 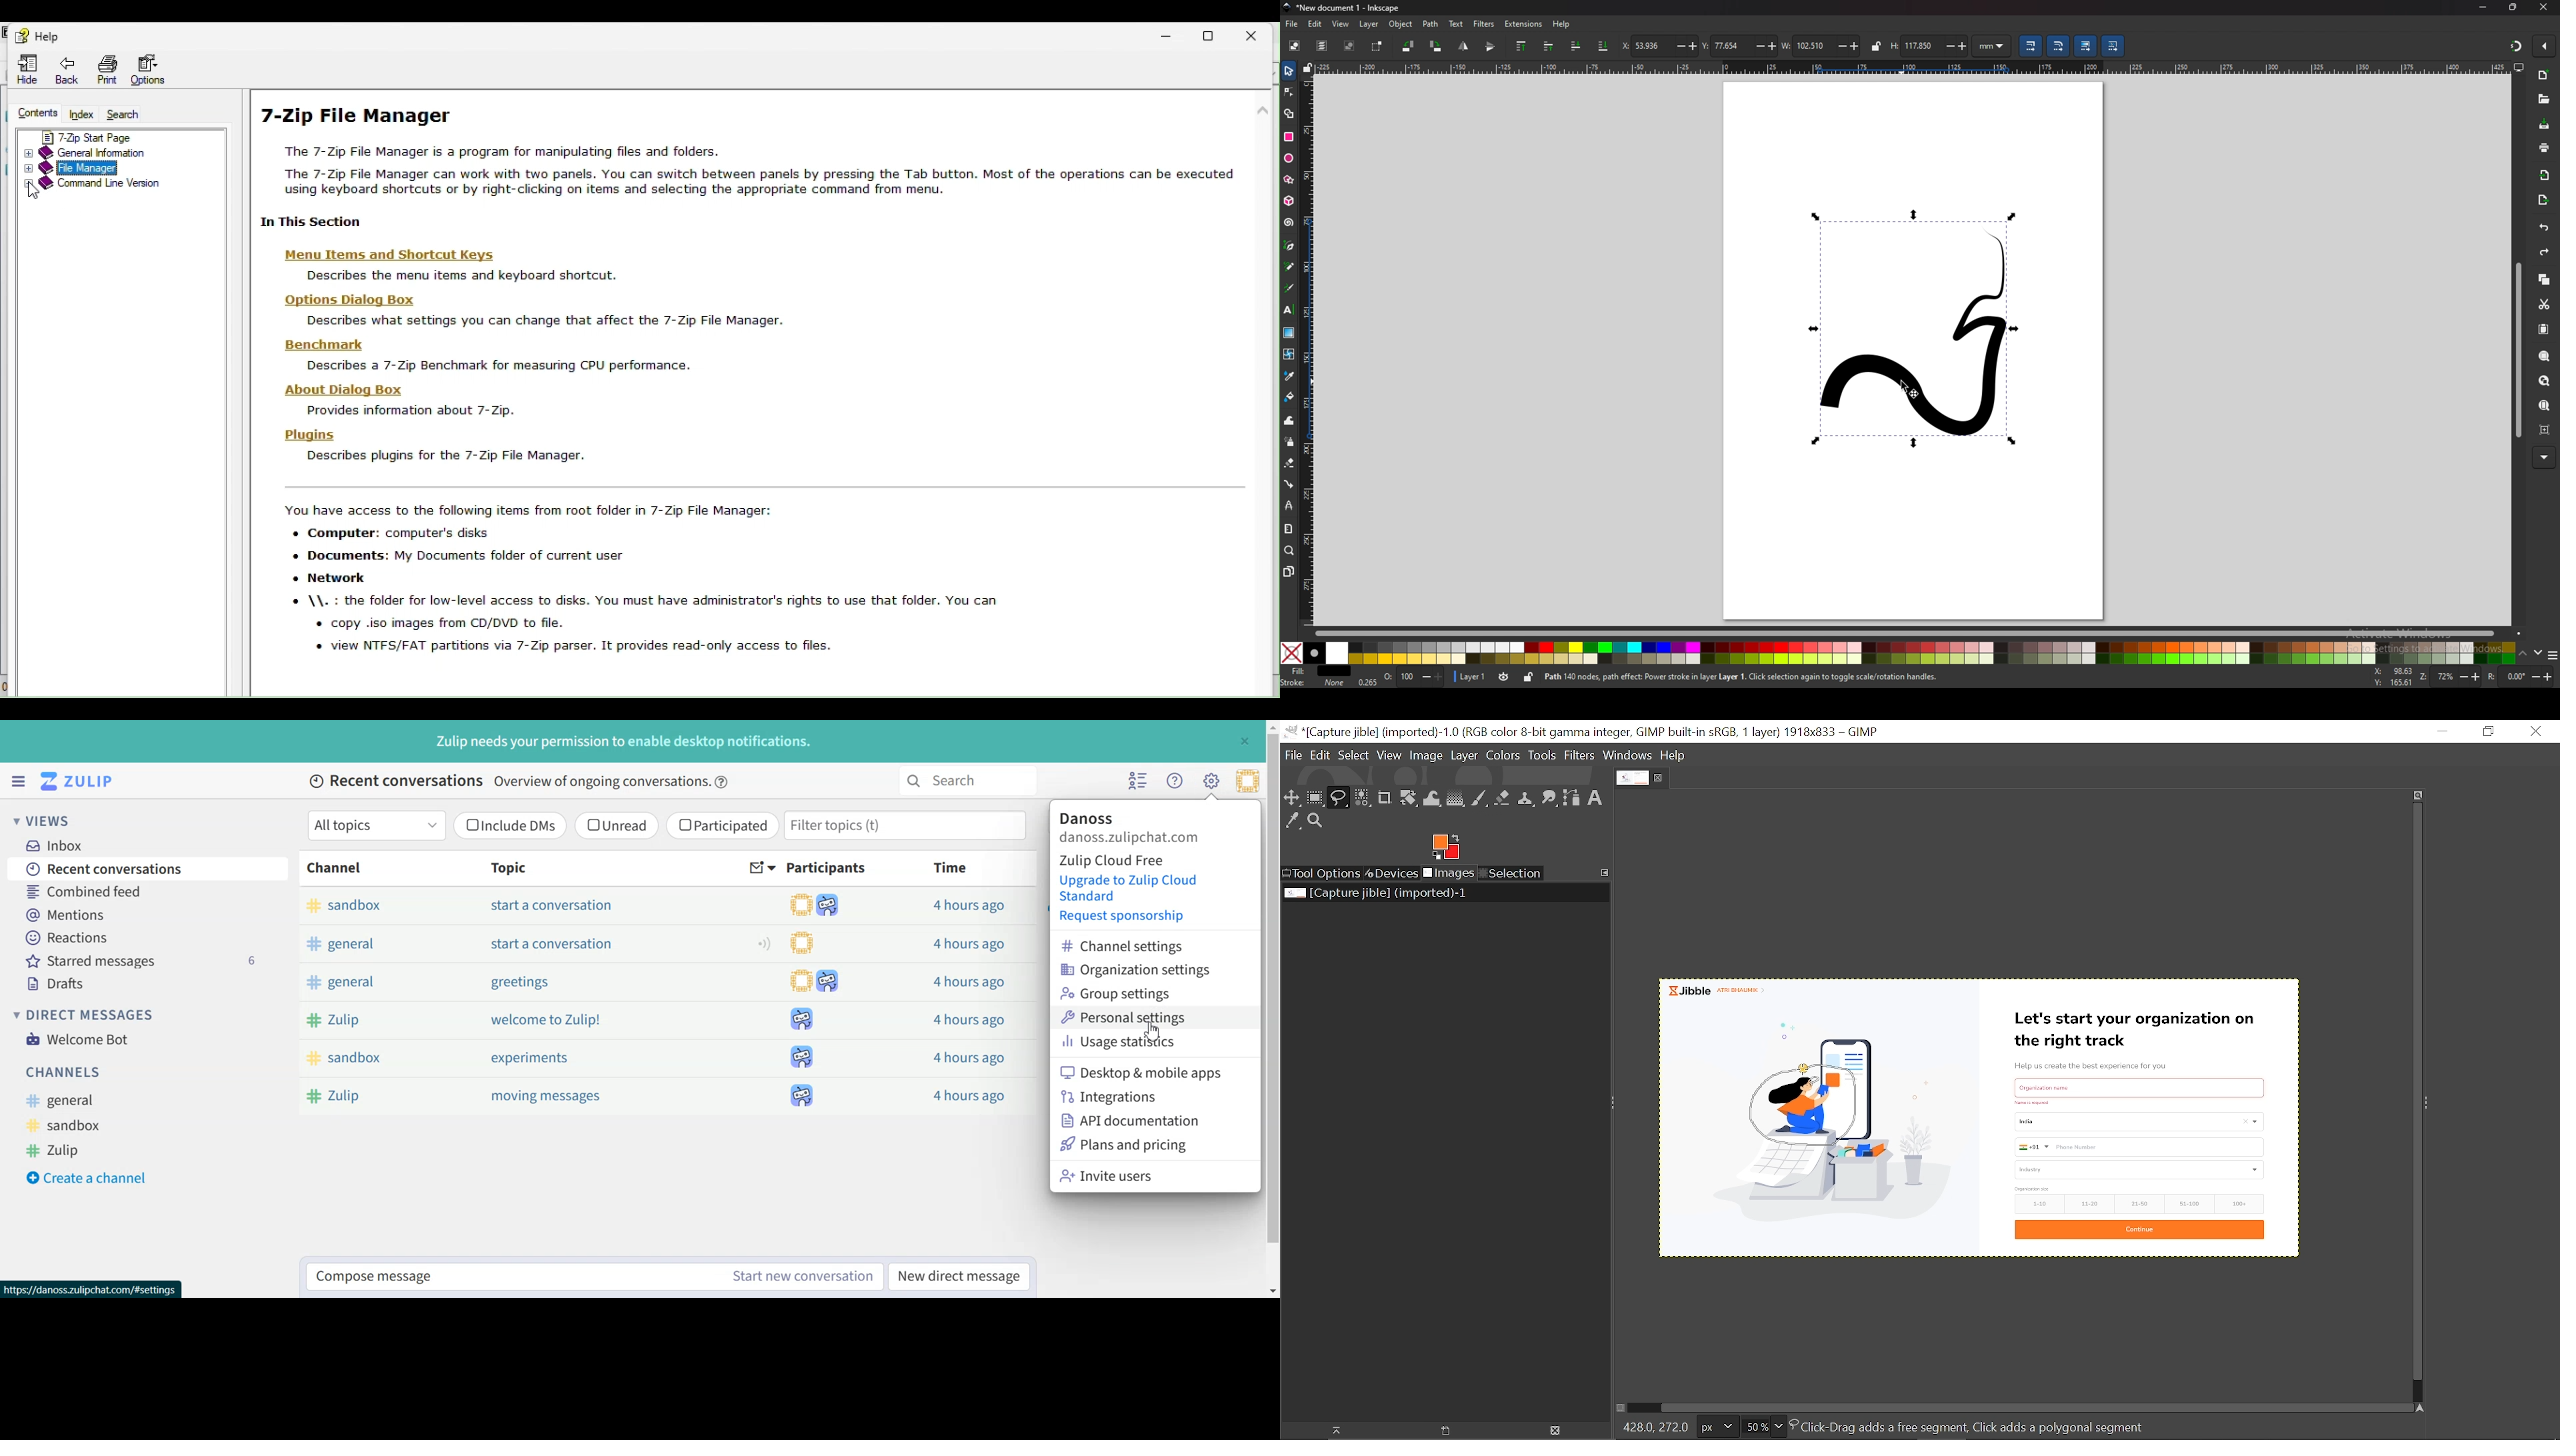 What do you see at coordinates (1915, 67) in the screenshot?
I see `horizontal ruler` at bounding box center [1915, 67].